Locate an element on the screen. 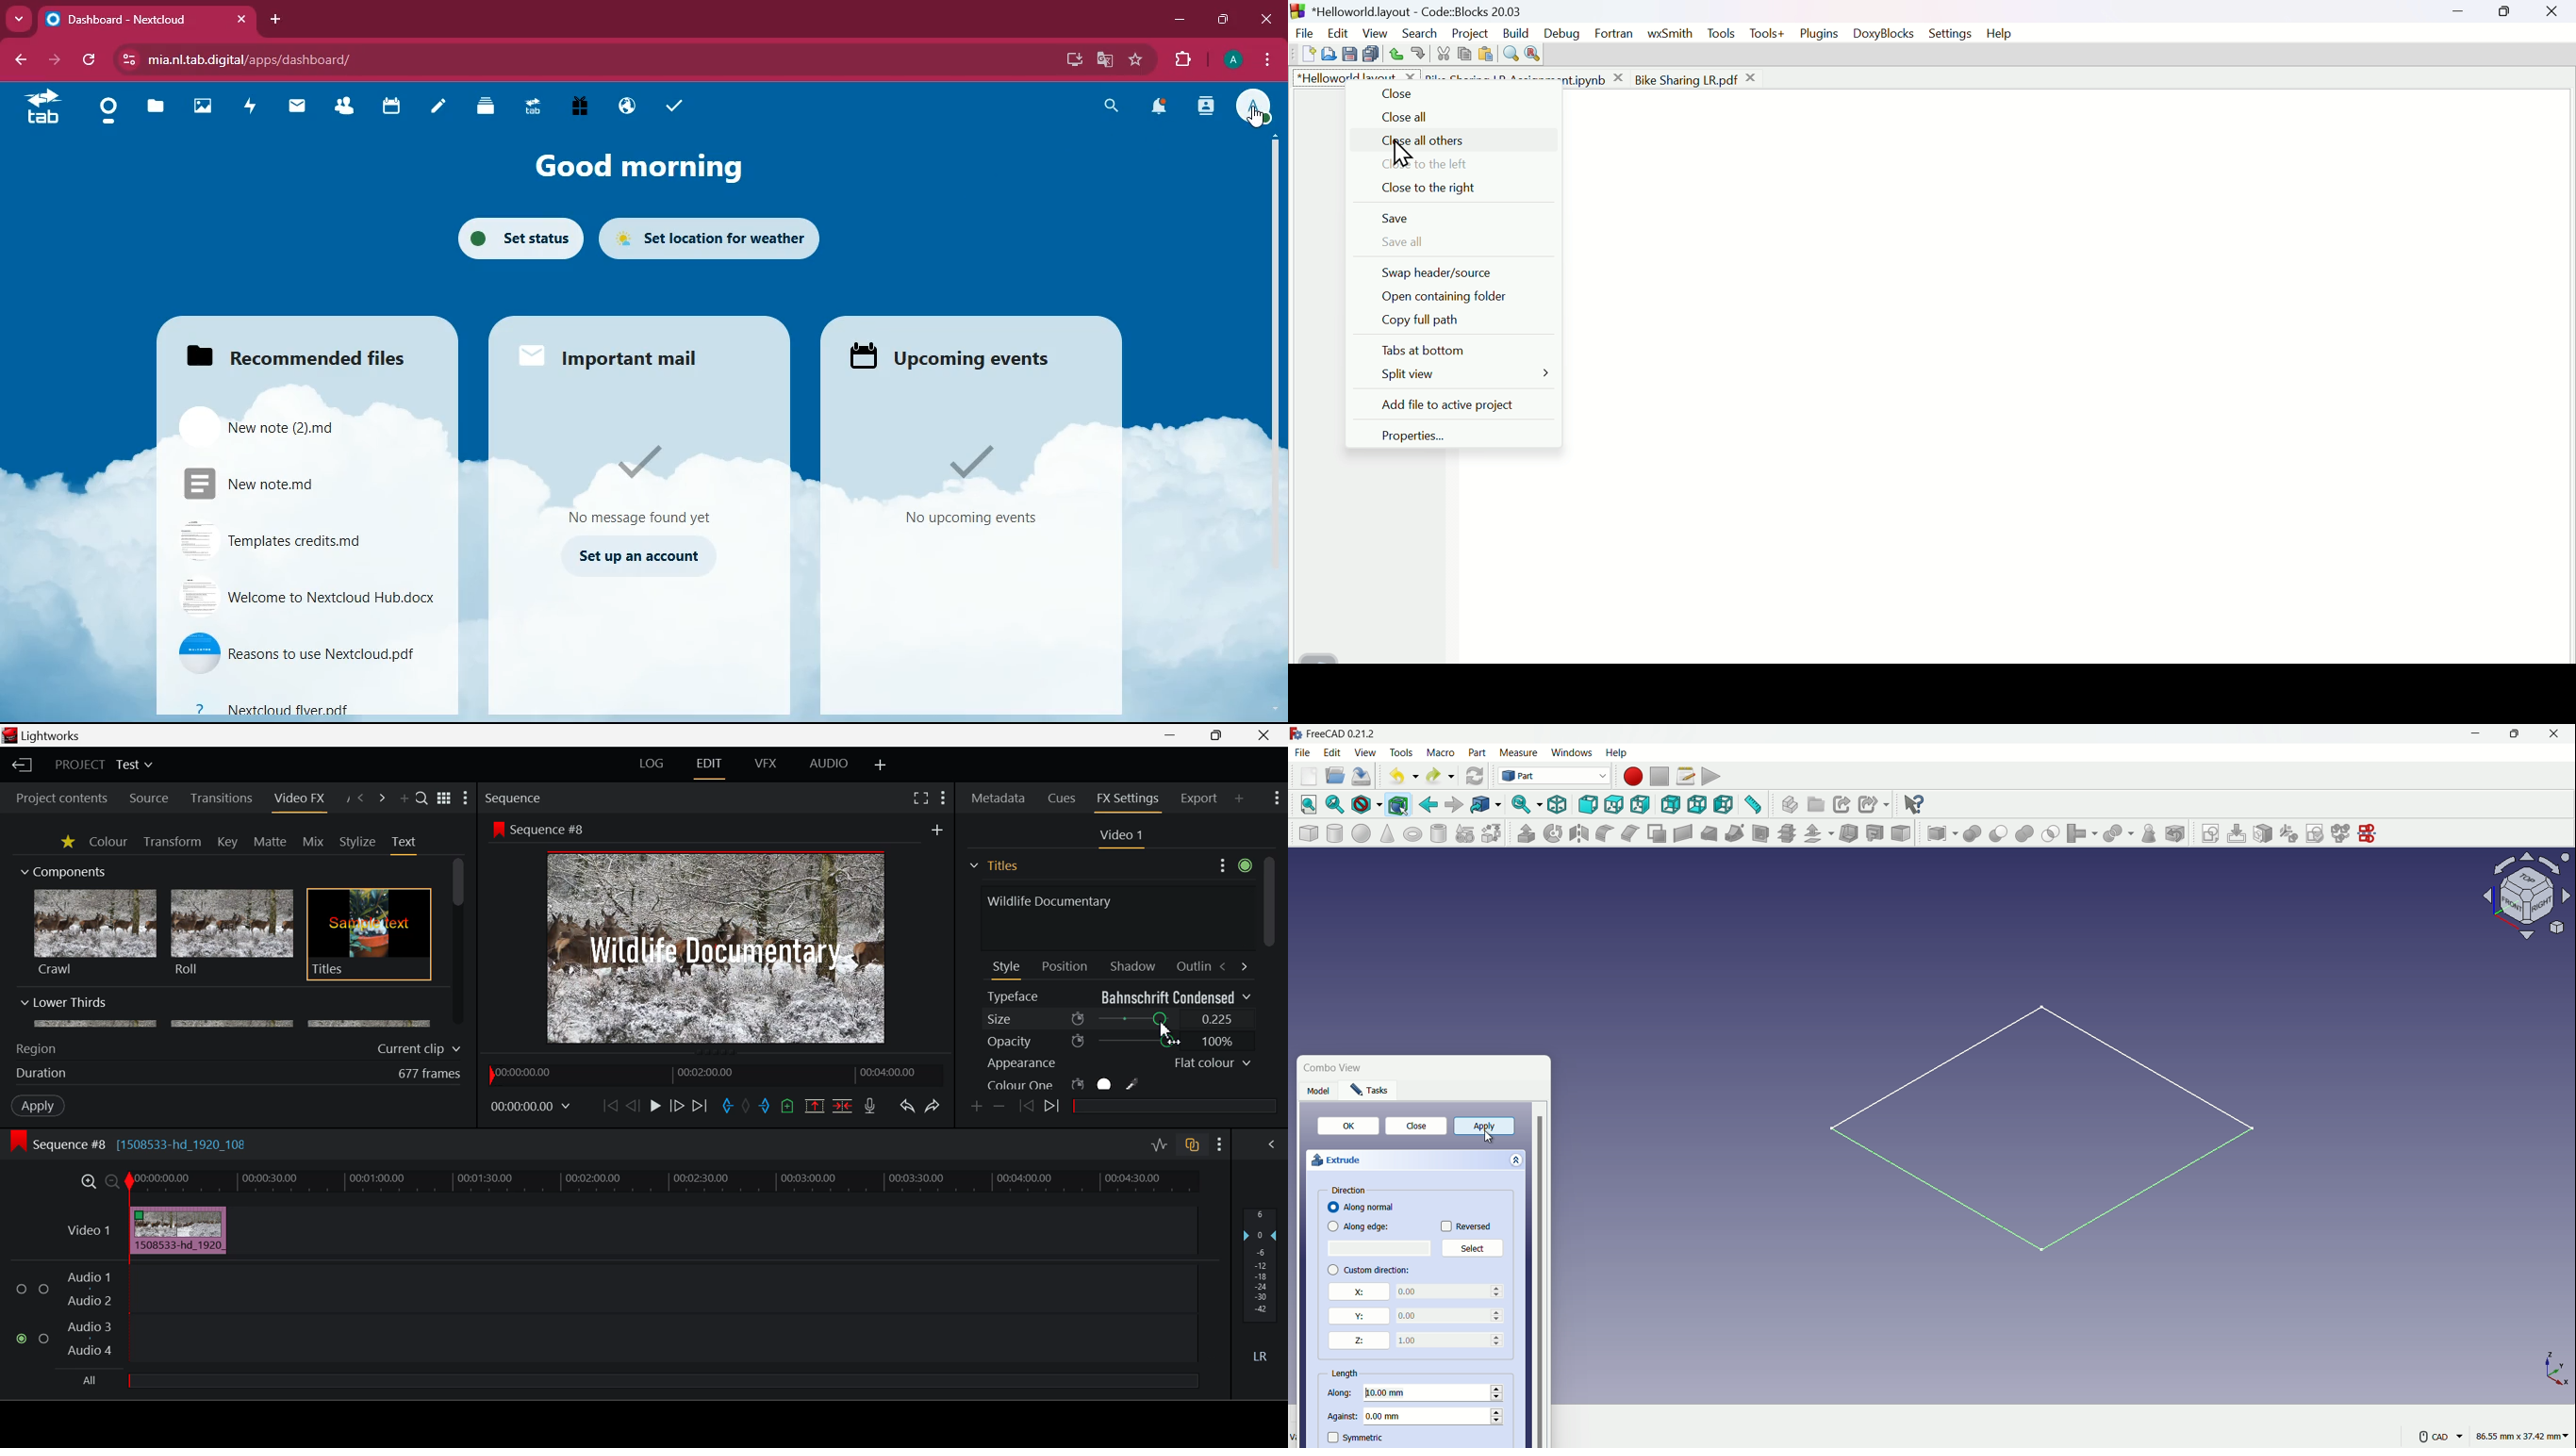  more is located at coordinates (20, 19).